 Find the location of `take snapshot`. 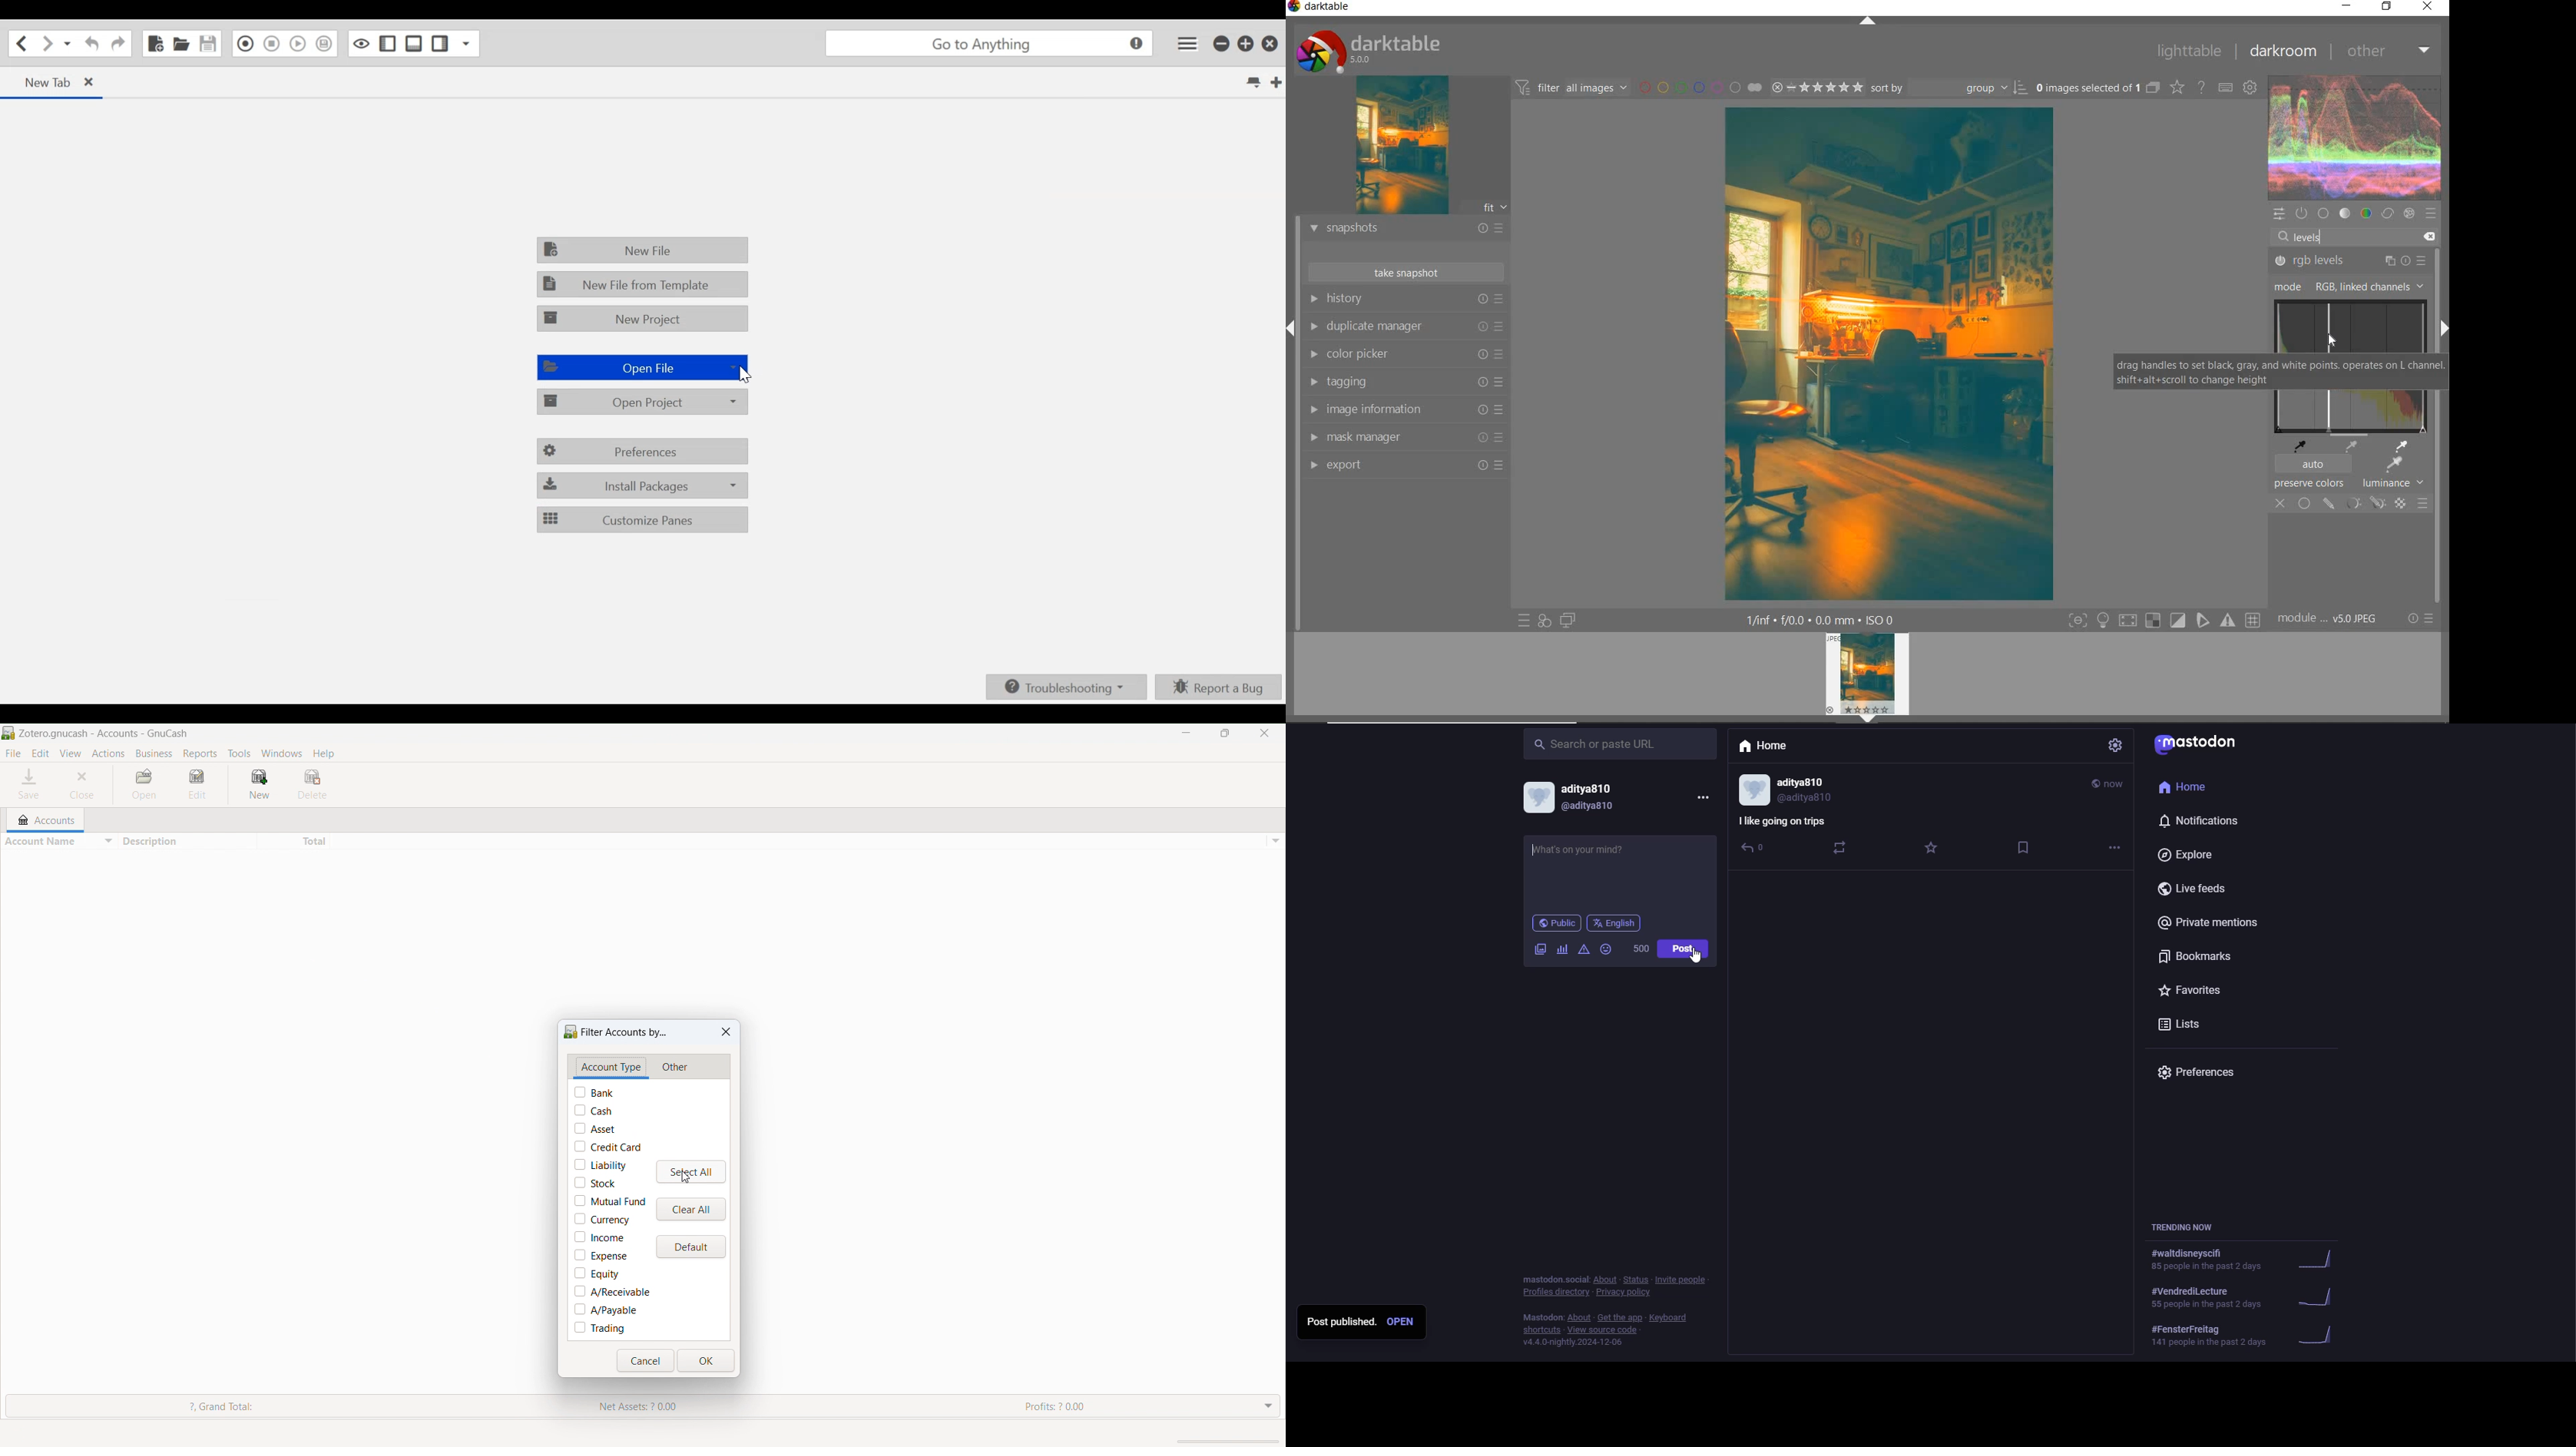

take snapshot is located at coordinates (1408, 272).